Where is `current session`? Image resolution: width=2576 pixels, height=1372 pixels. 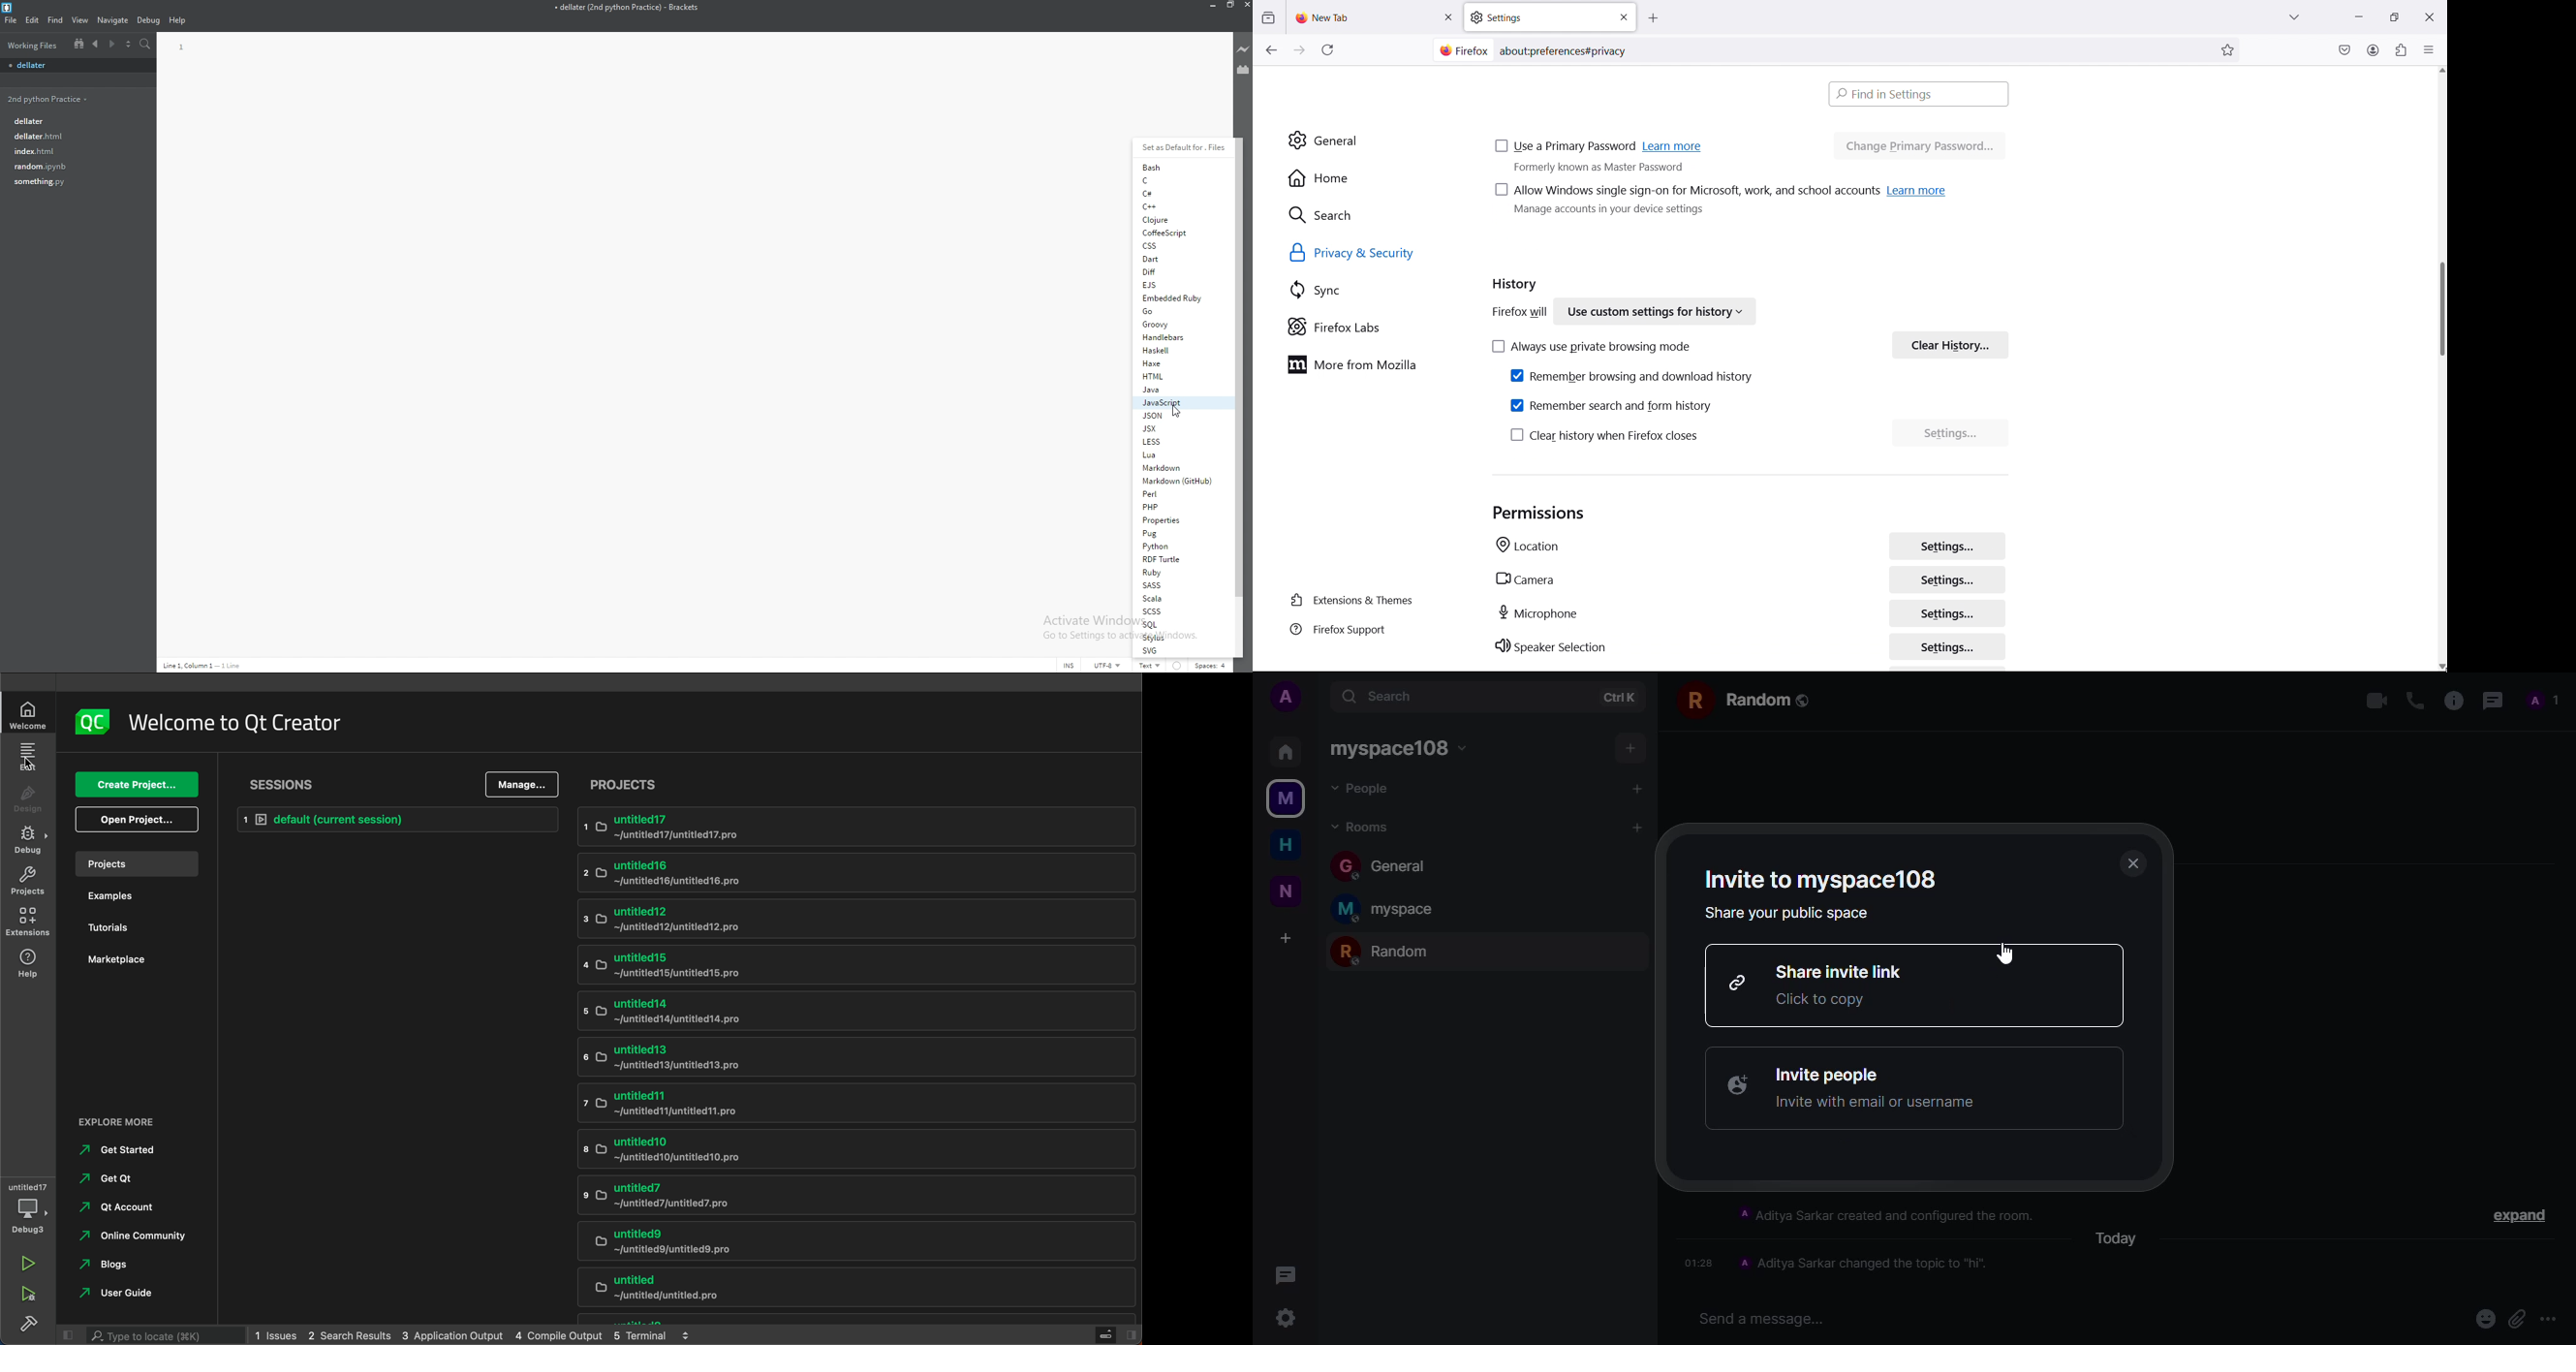
current session is located at coordinates (399, 819).